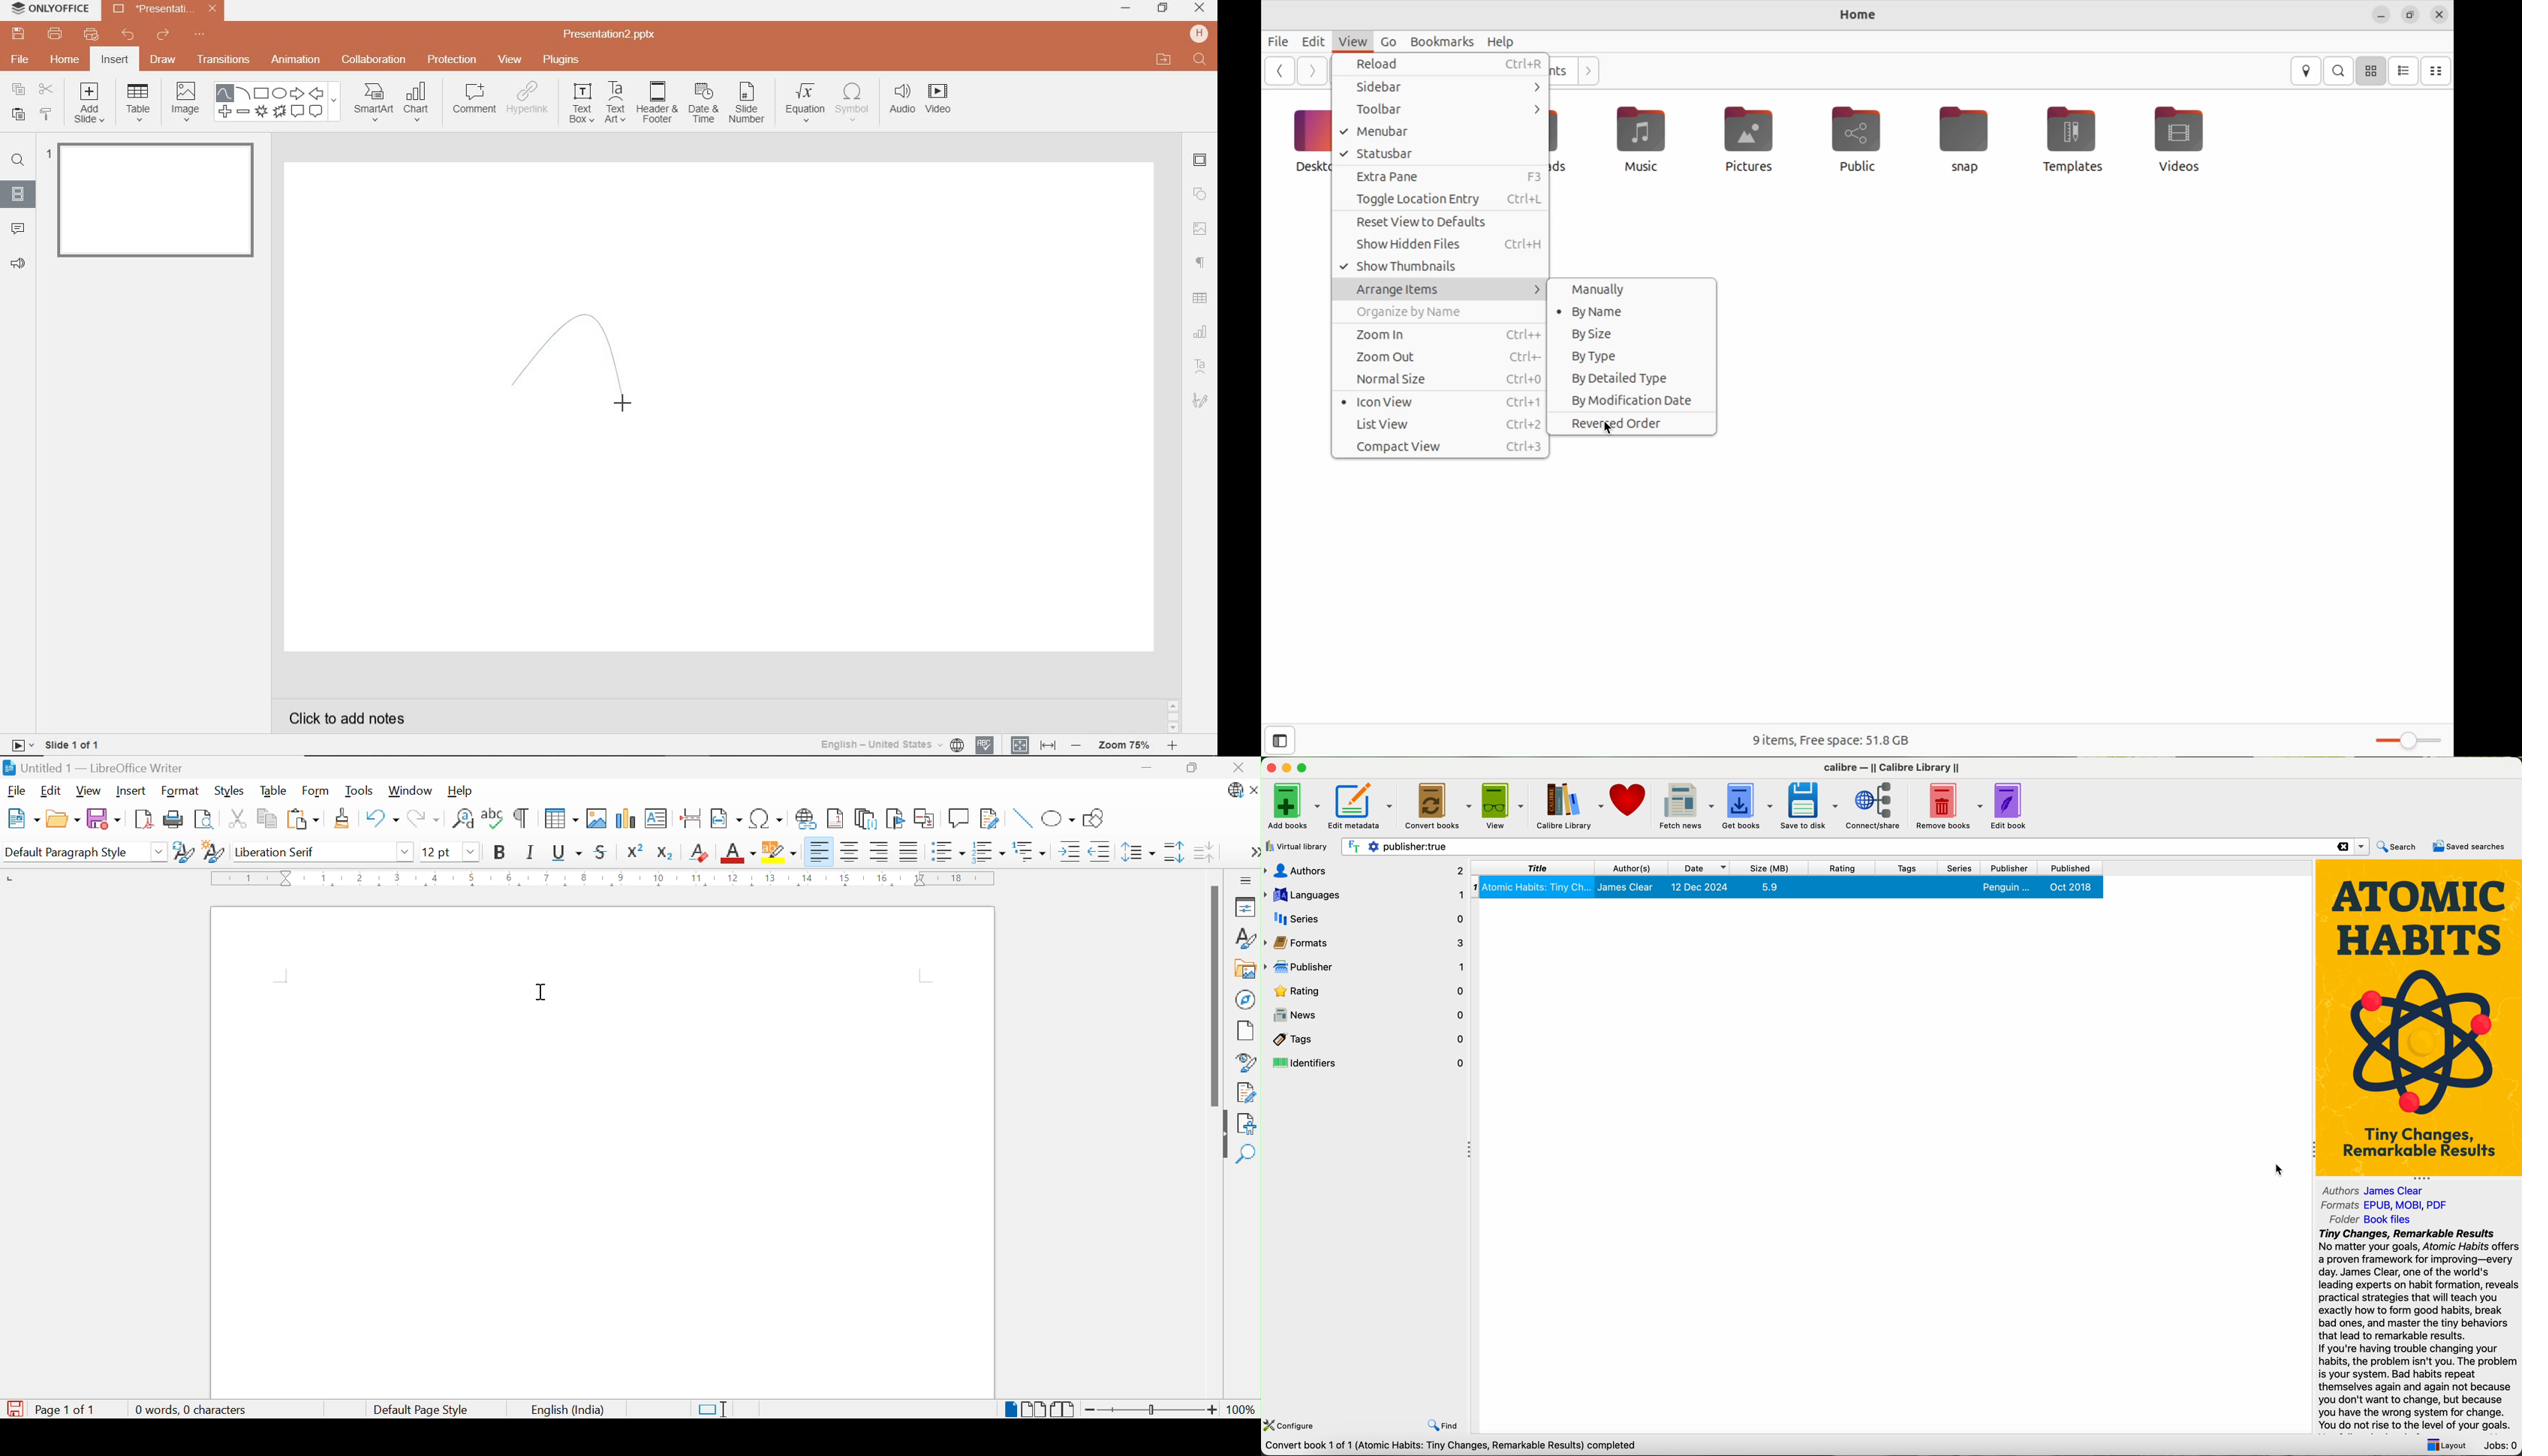 This screenshot has height=1456, width=2548. I want to click on Zoom out, so click(1090, 1413).